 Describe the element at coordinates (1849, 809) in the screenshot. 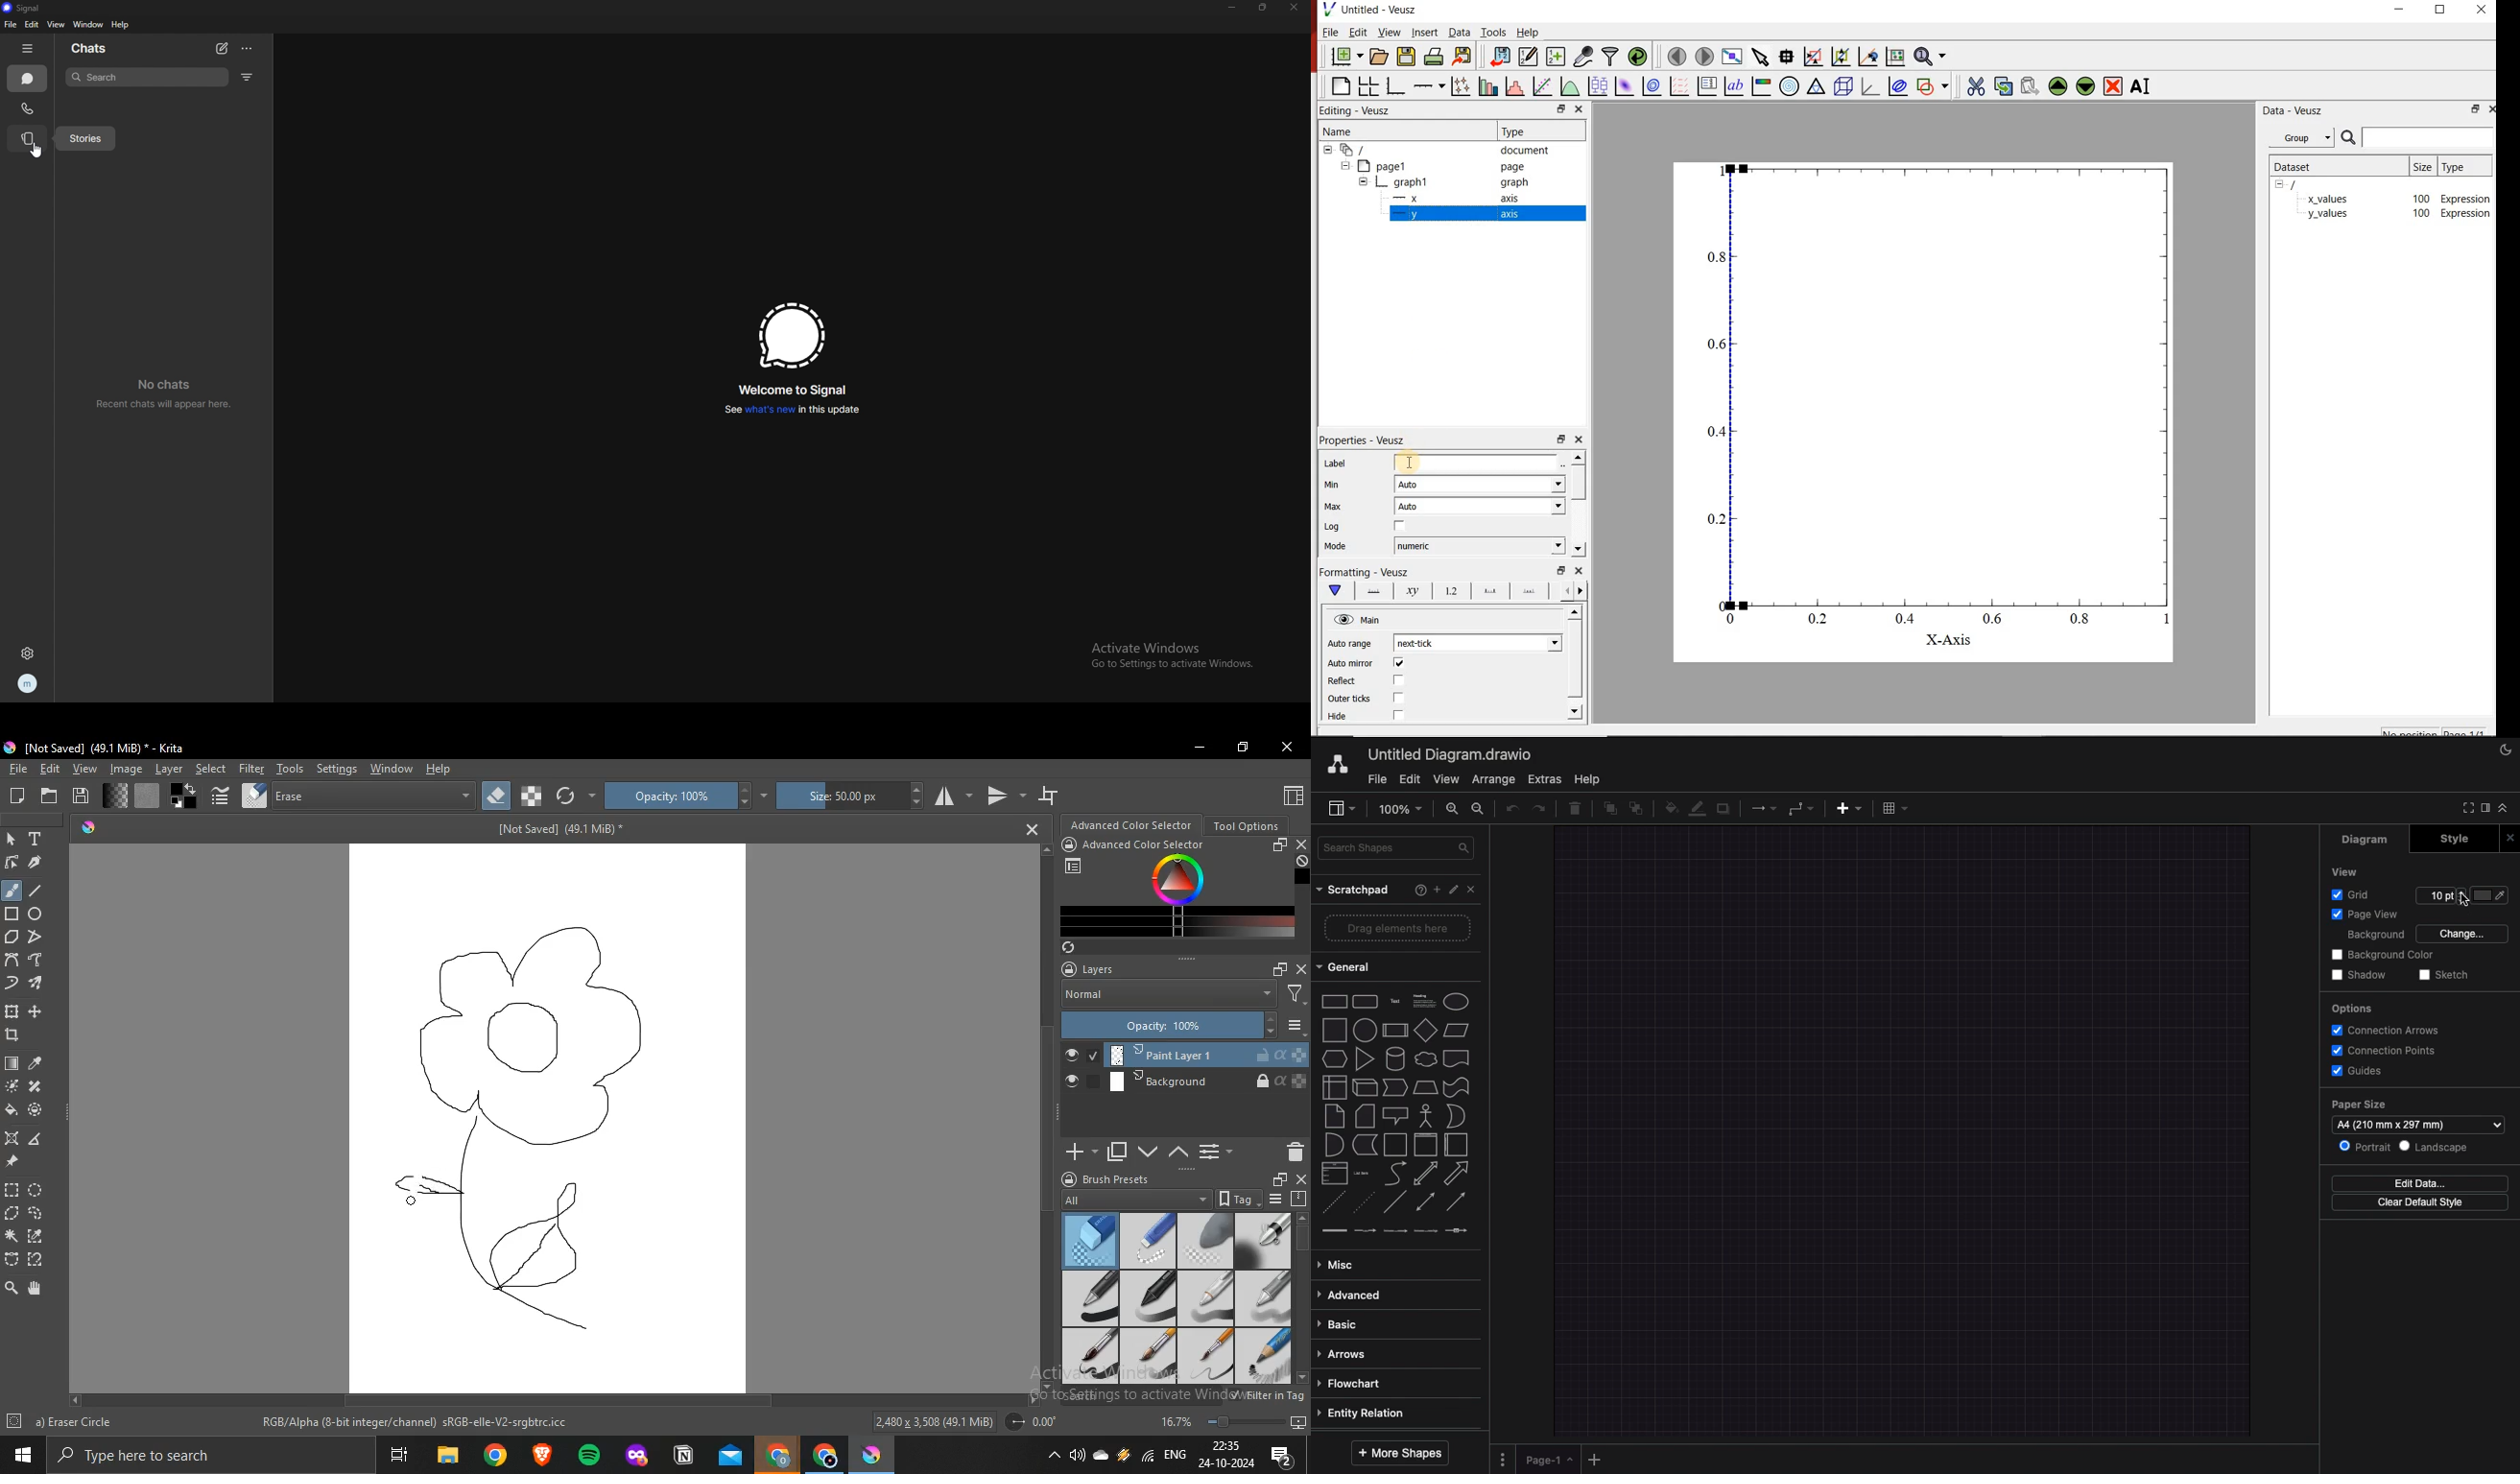

I see `Insert` at that location.